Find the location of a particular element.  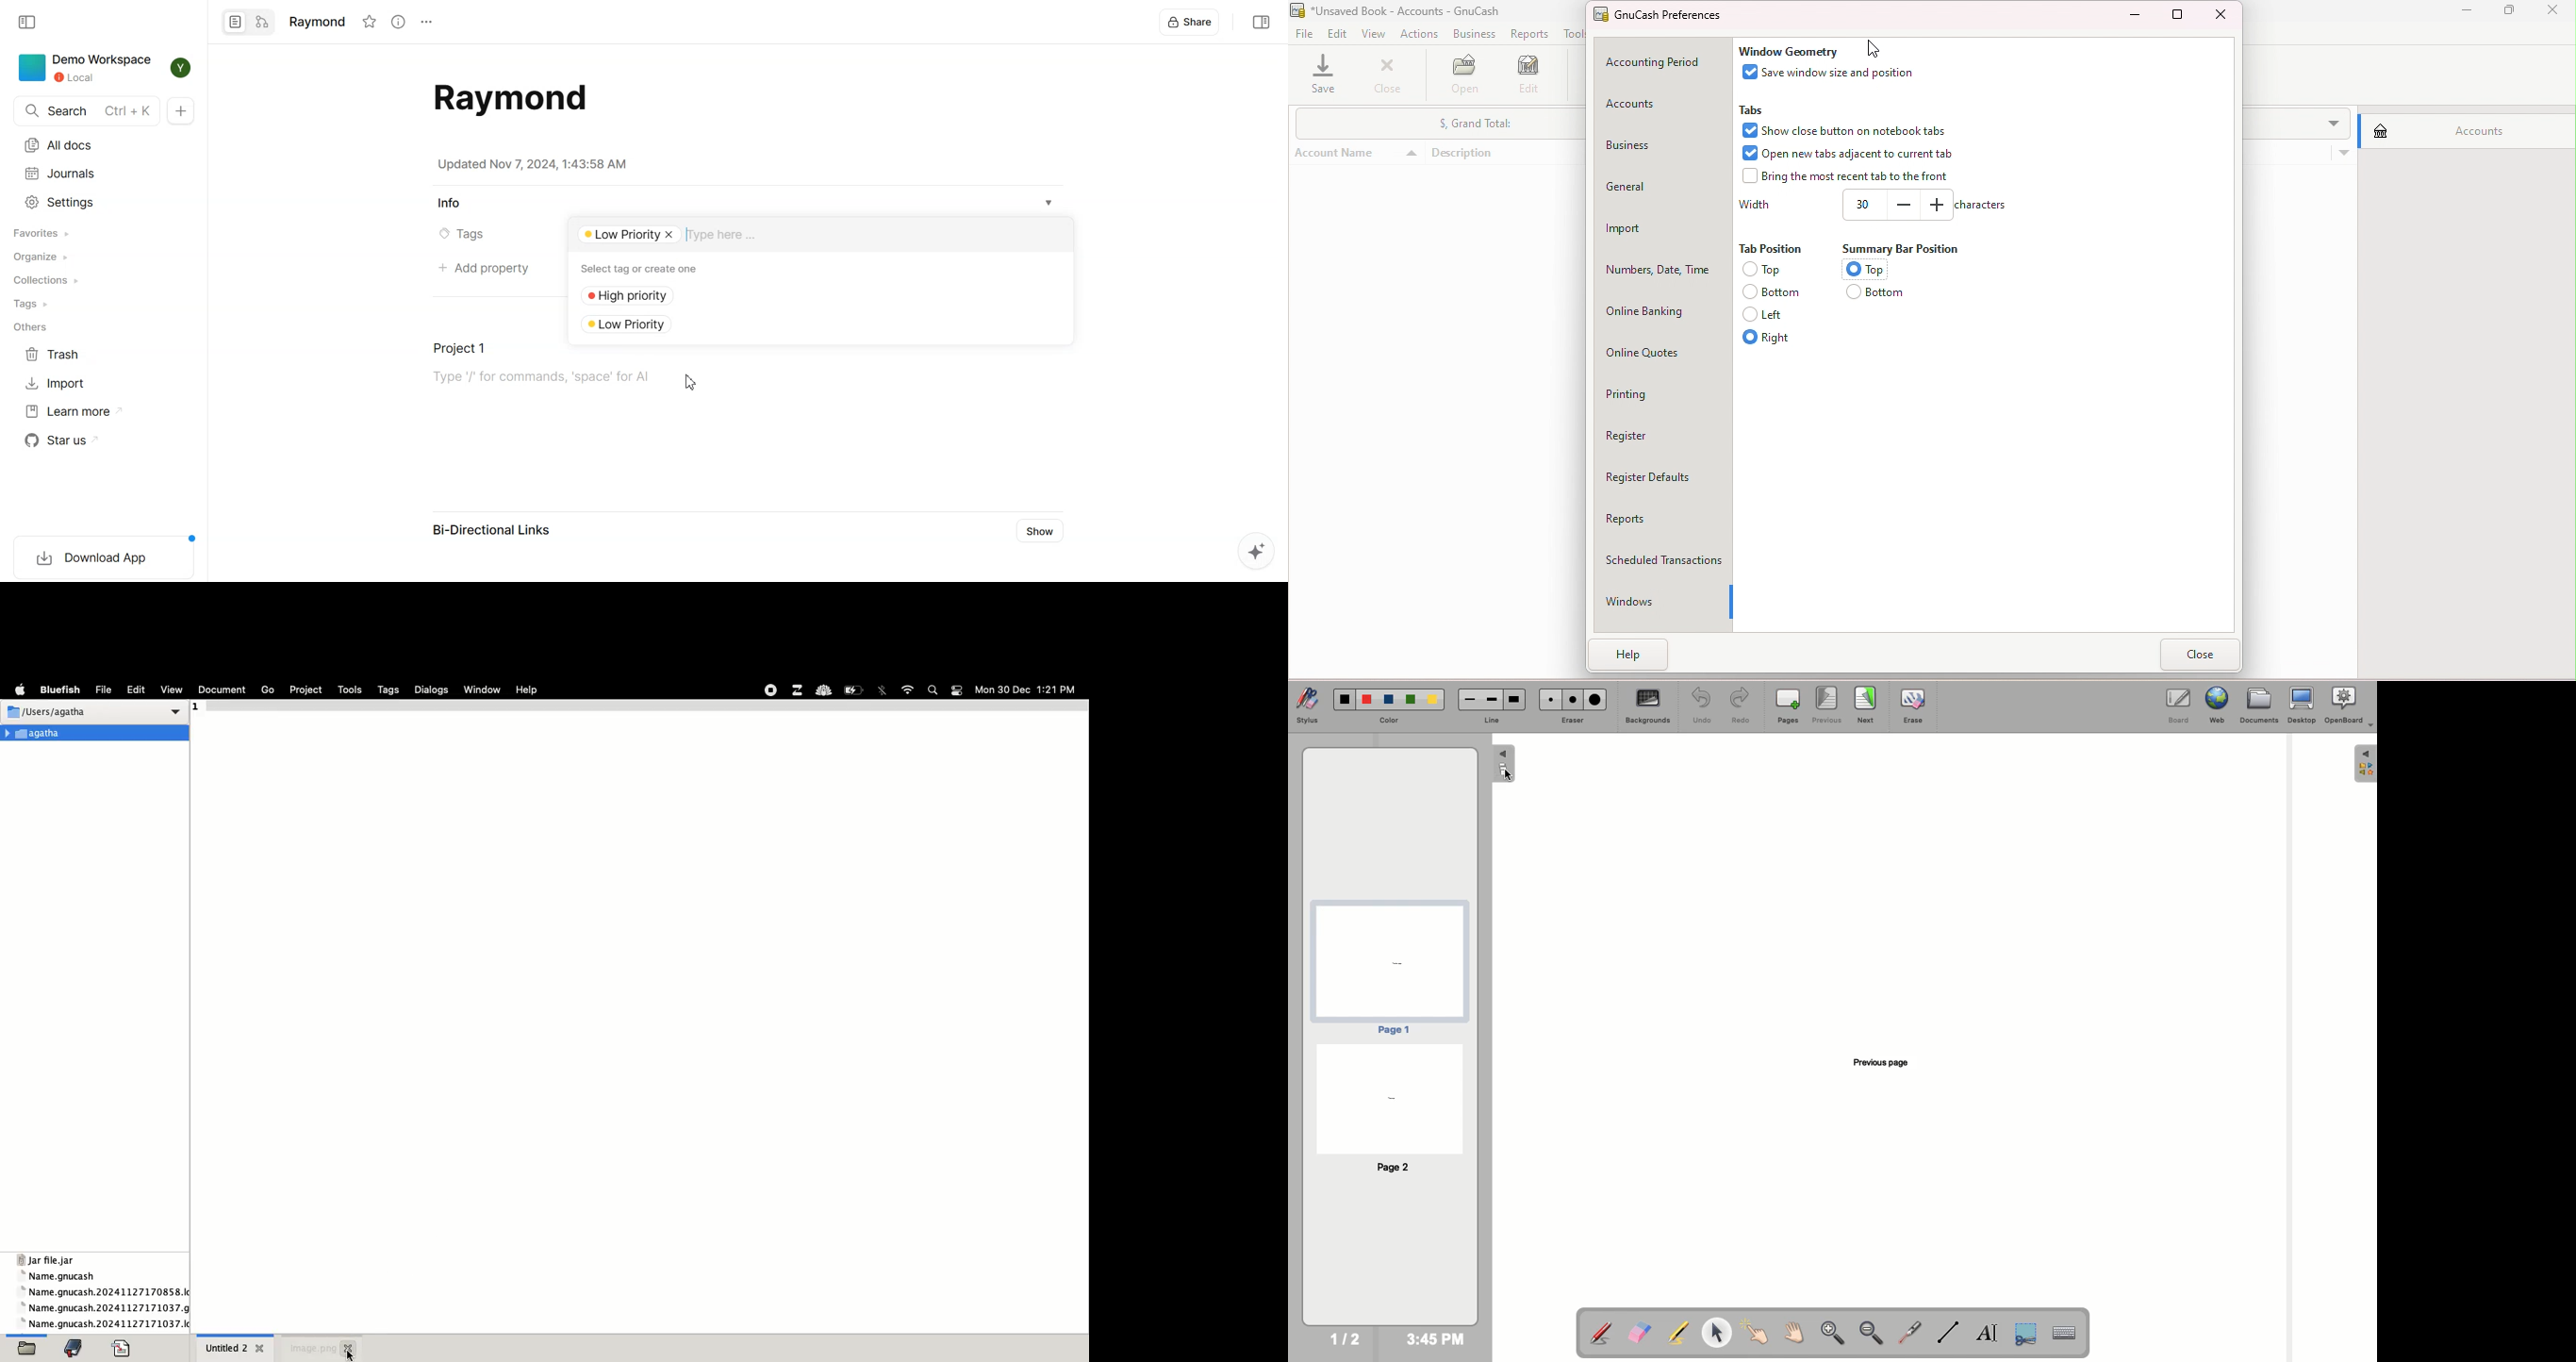

Next is located at coordinates (1866, 704).